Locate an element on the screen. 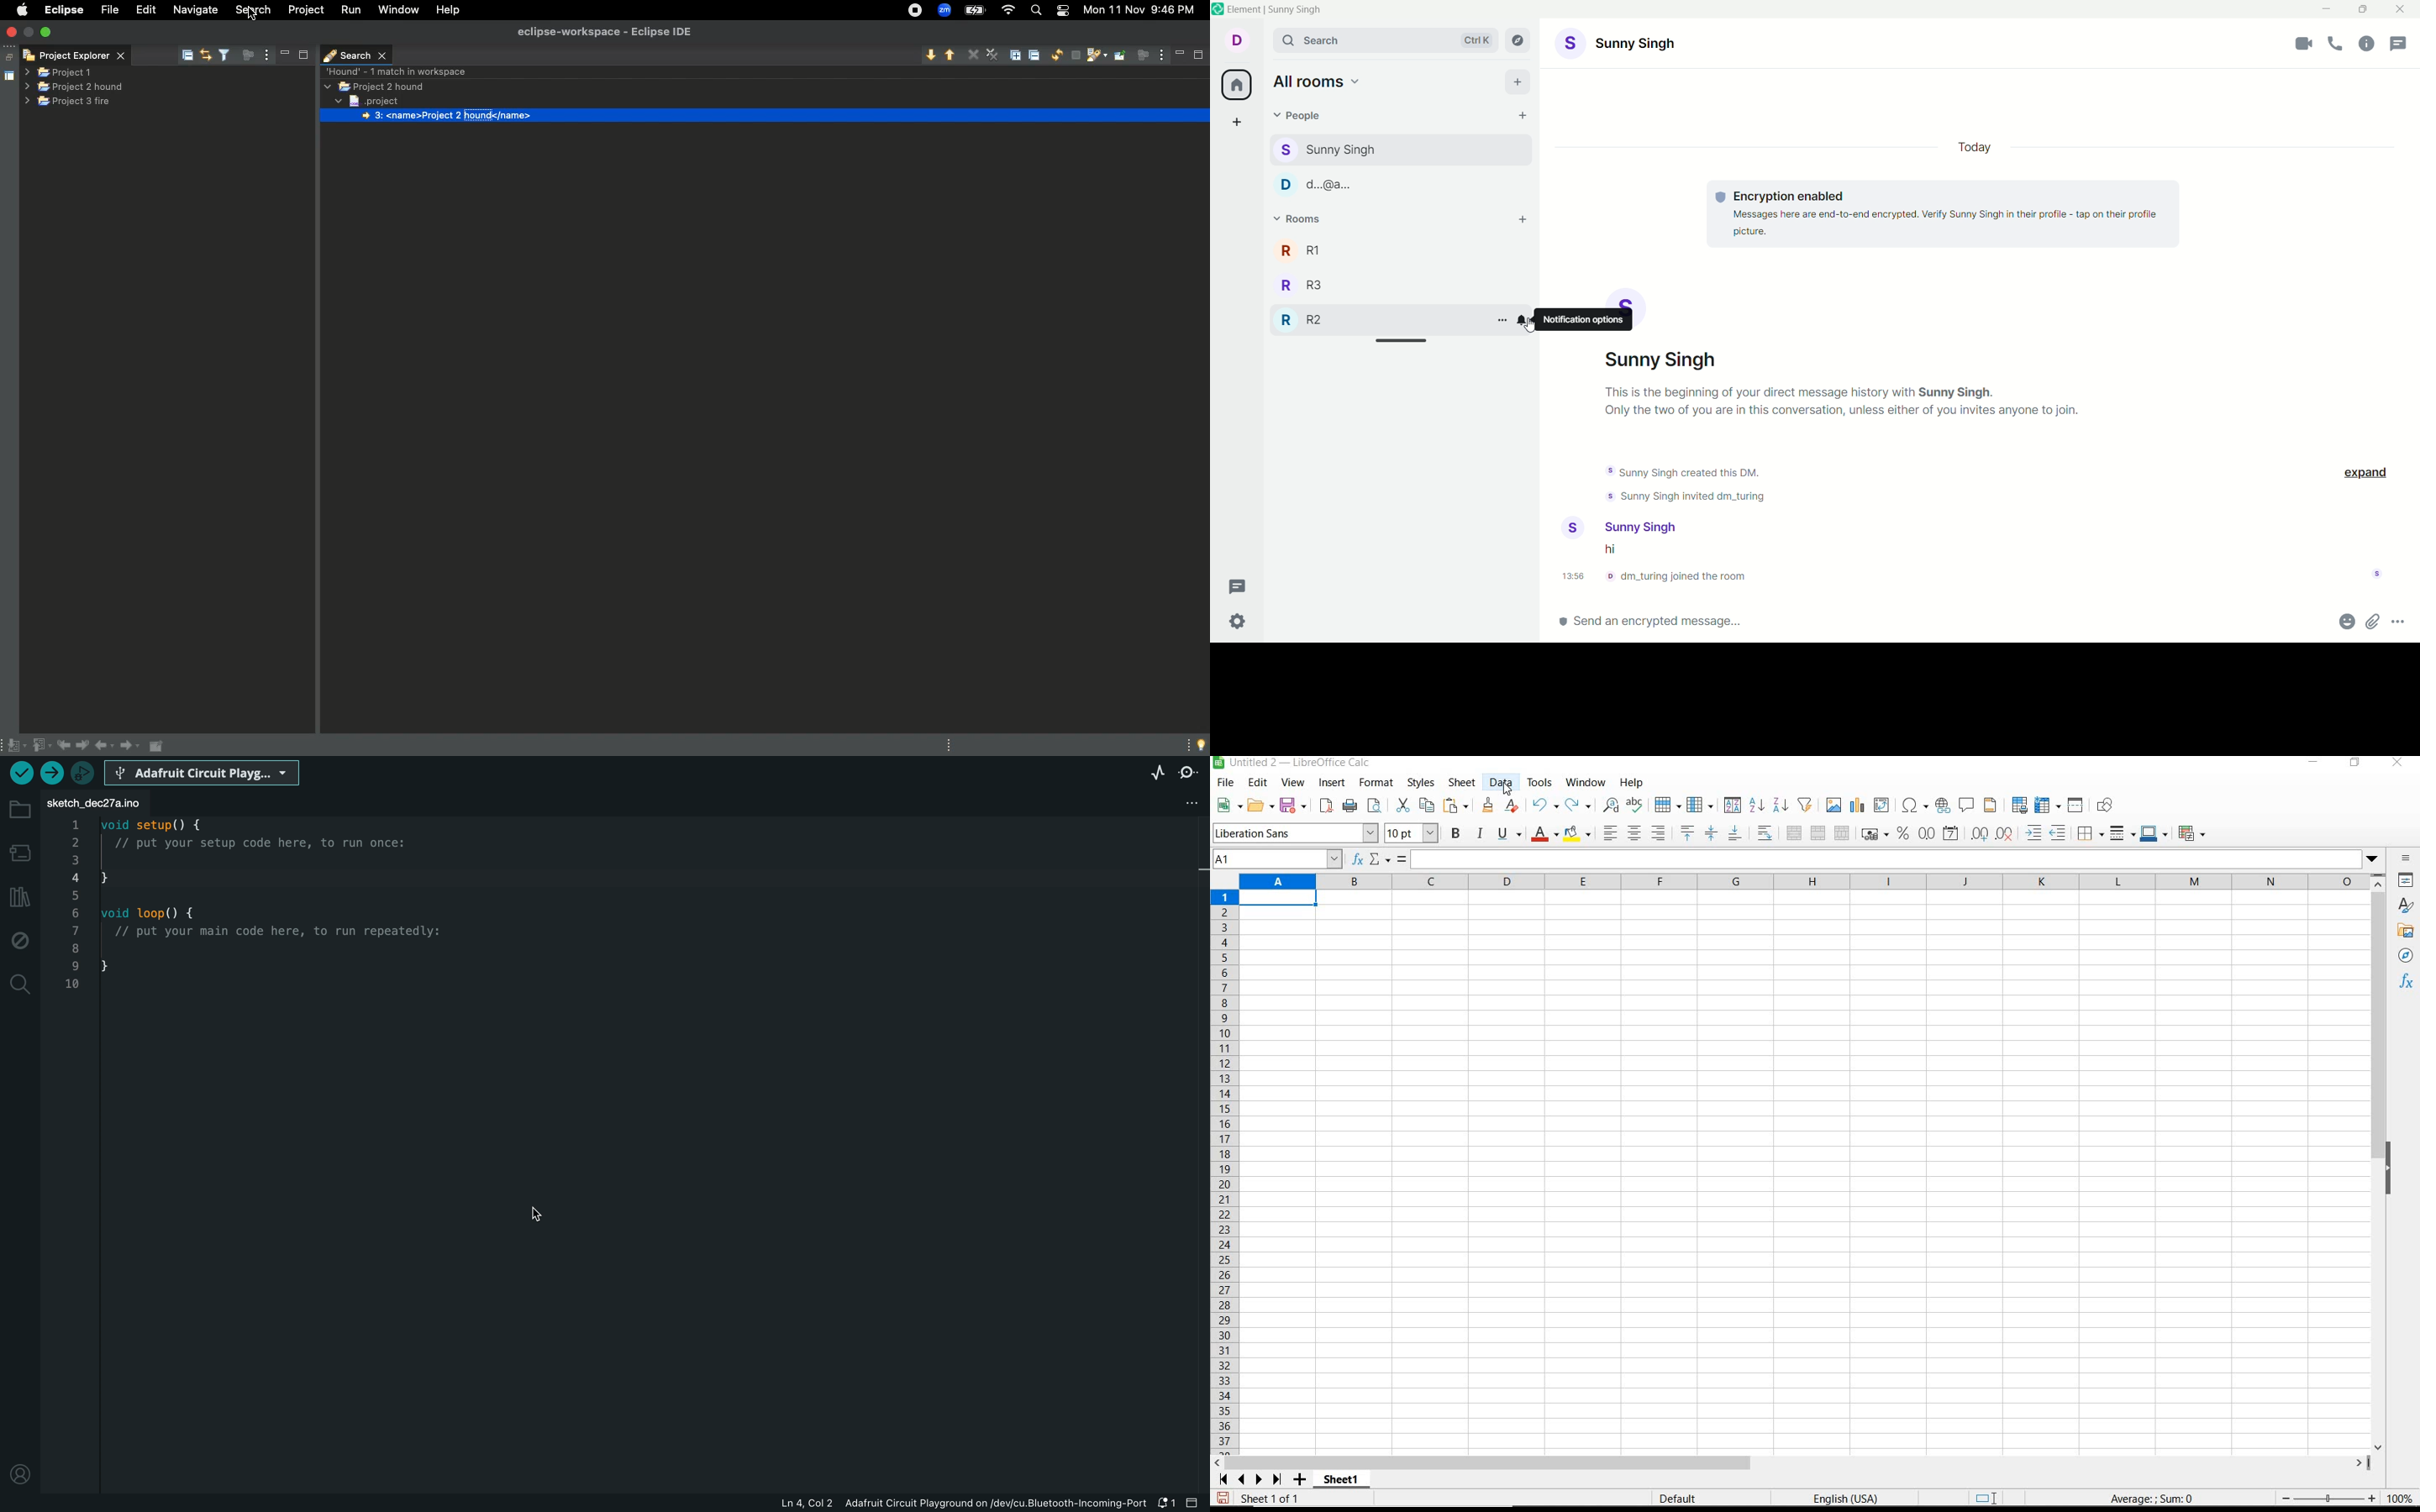  split window is located at coordinates (2076, 806).